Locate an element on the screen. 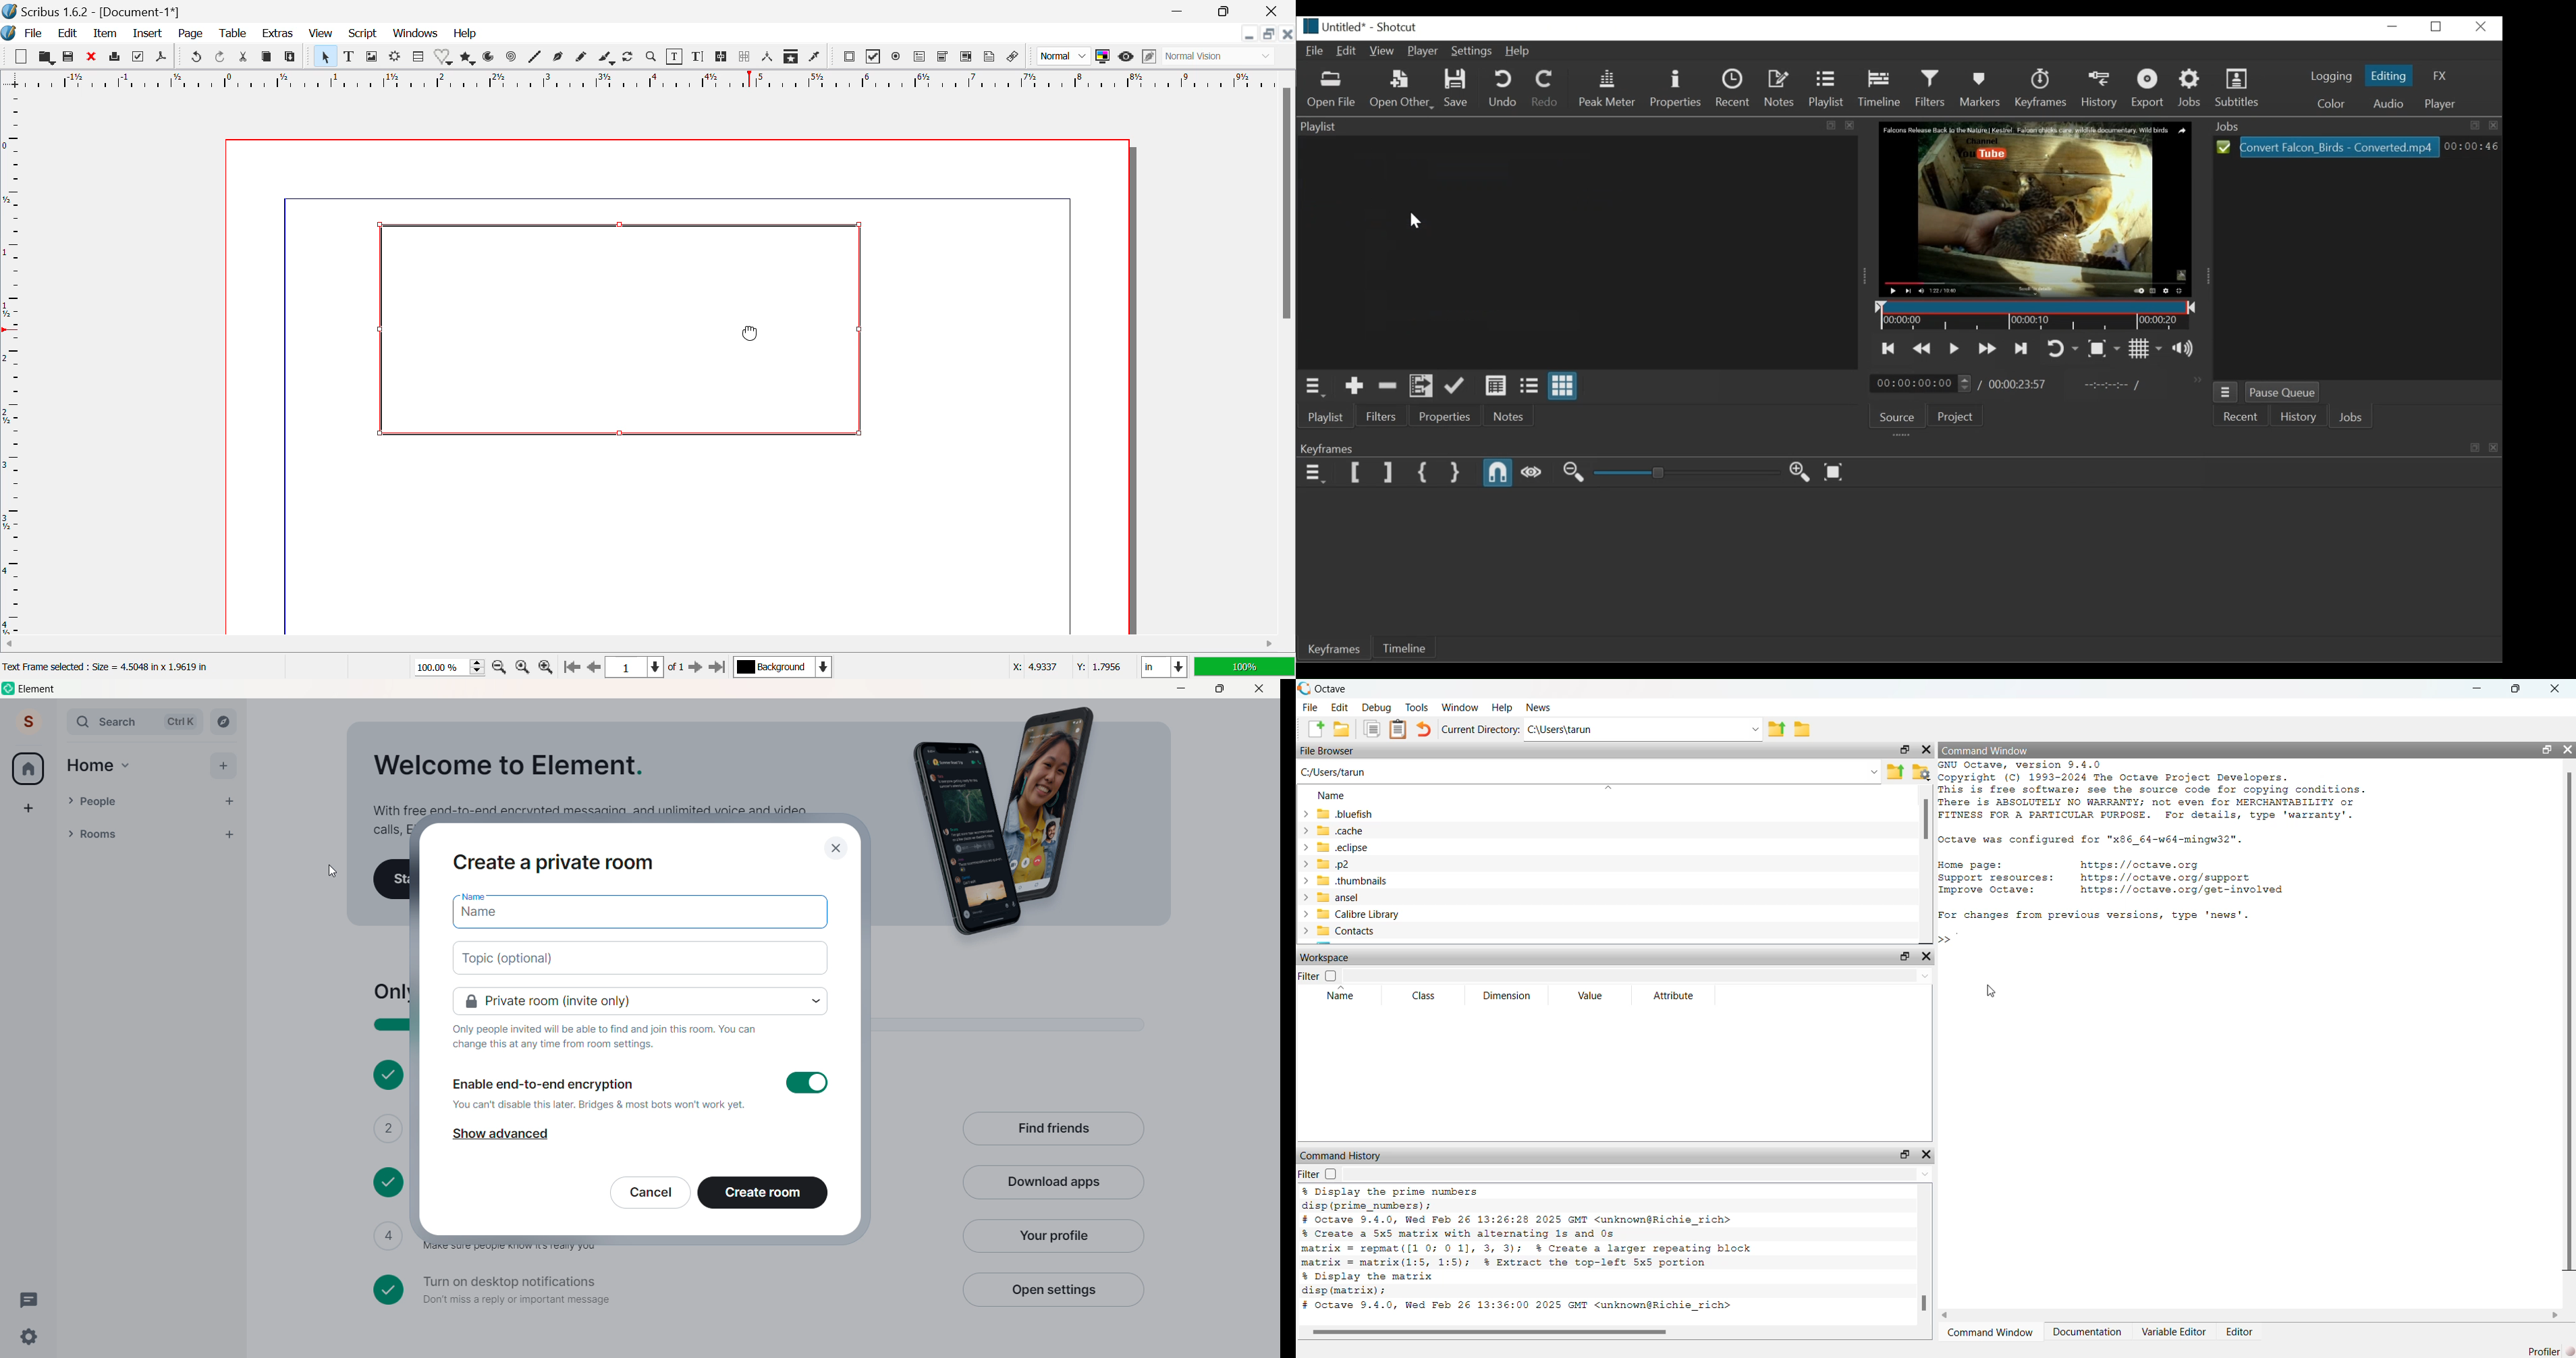 This screenshot has width=2576, height=1372. File is located at coordinates (1315, 52).